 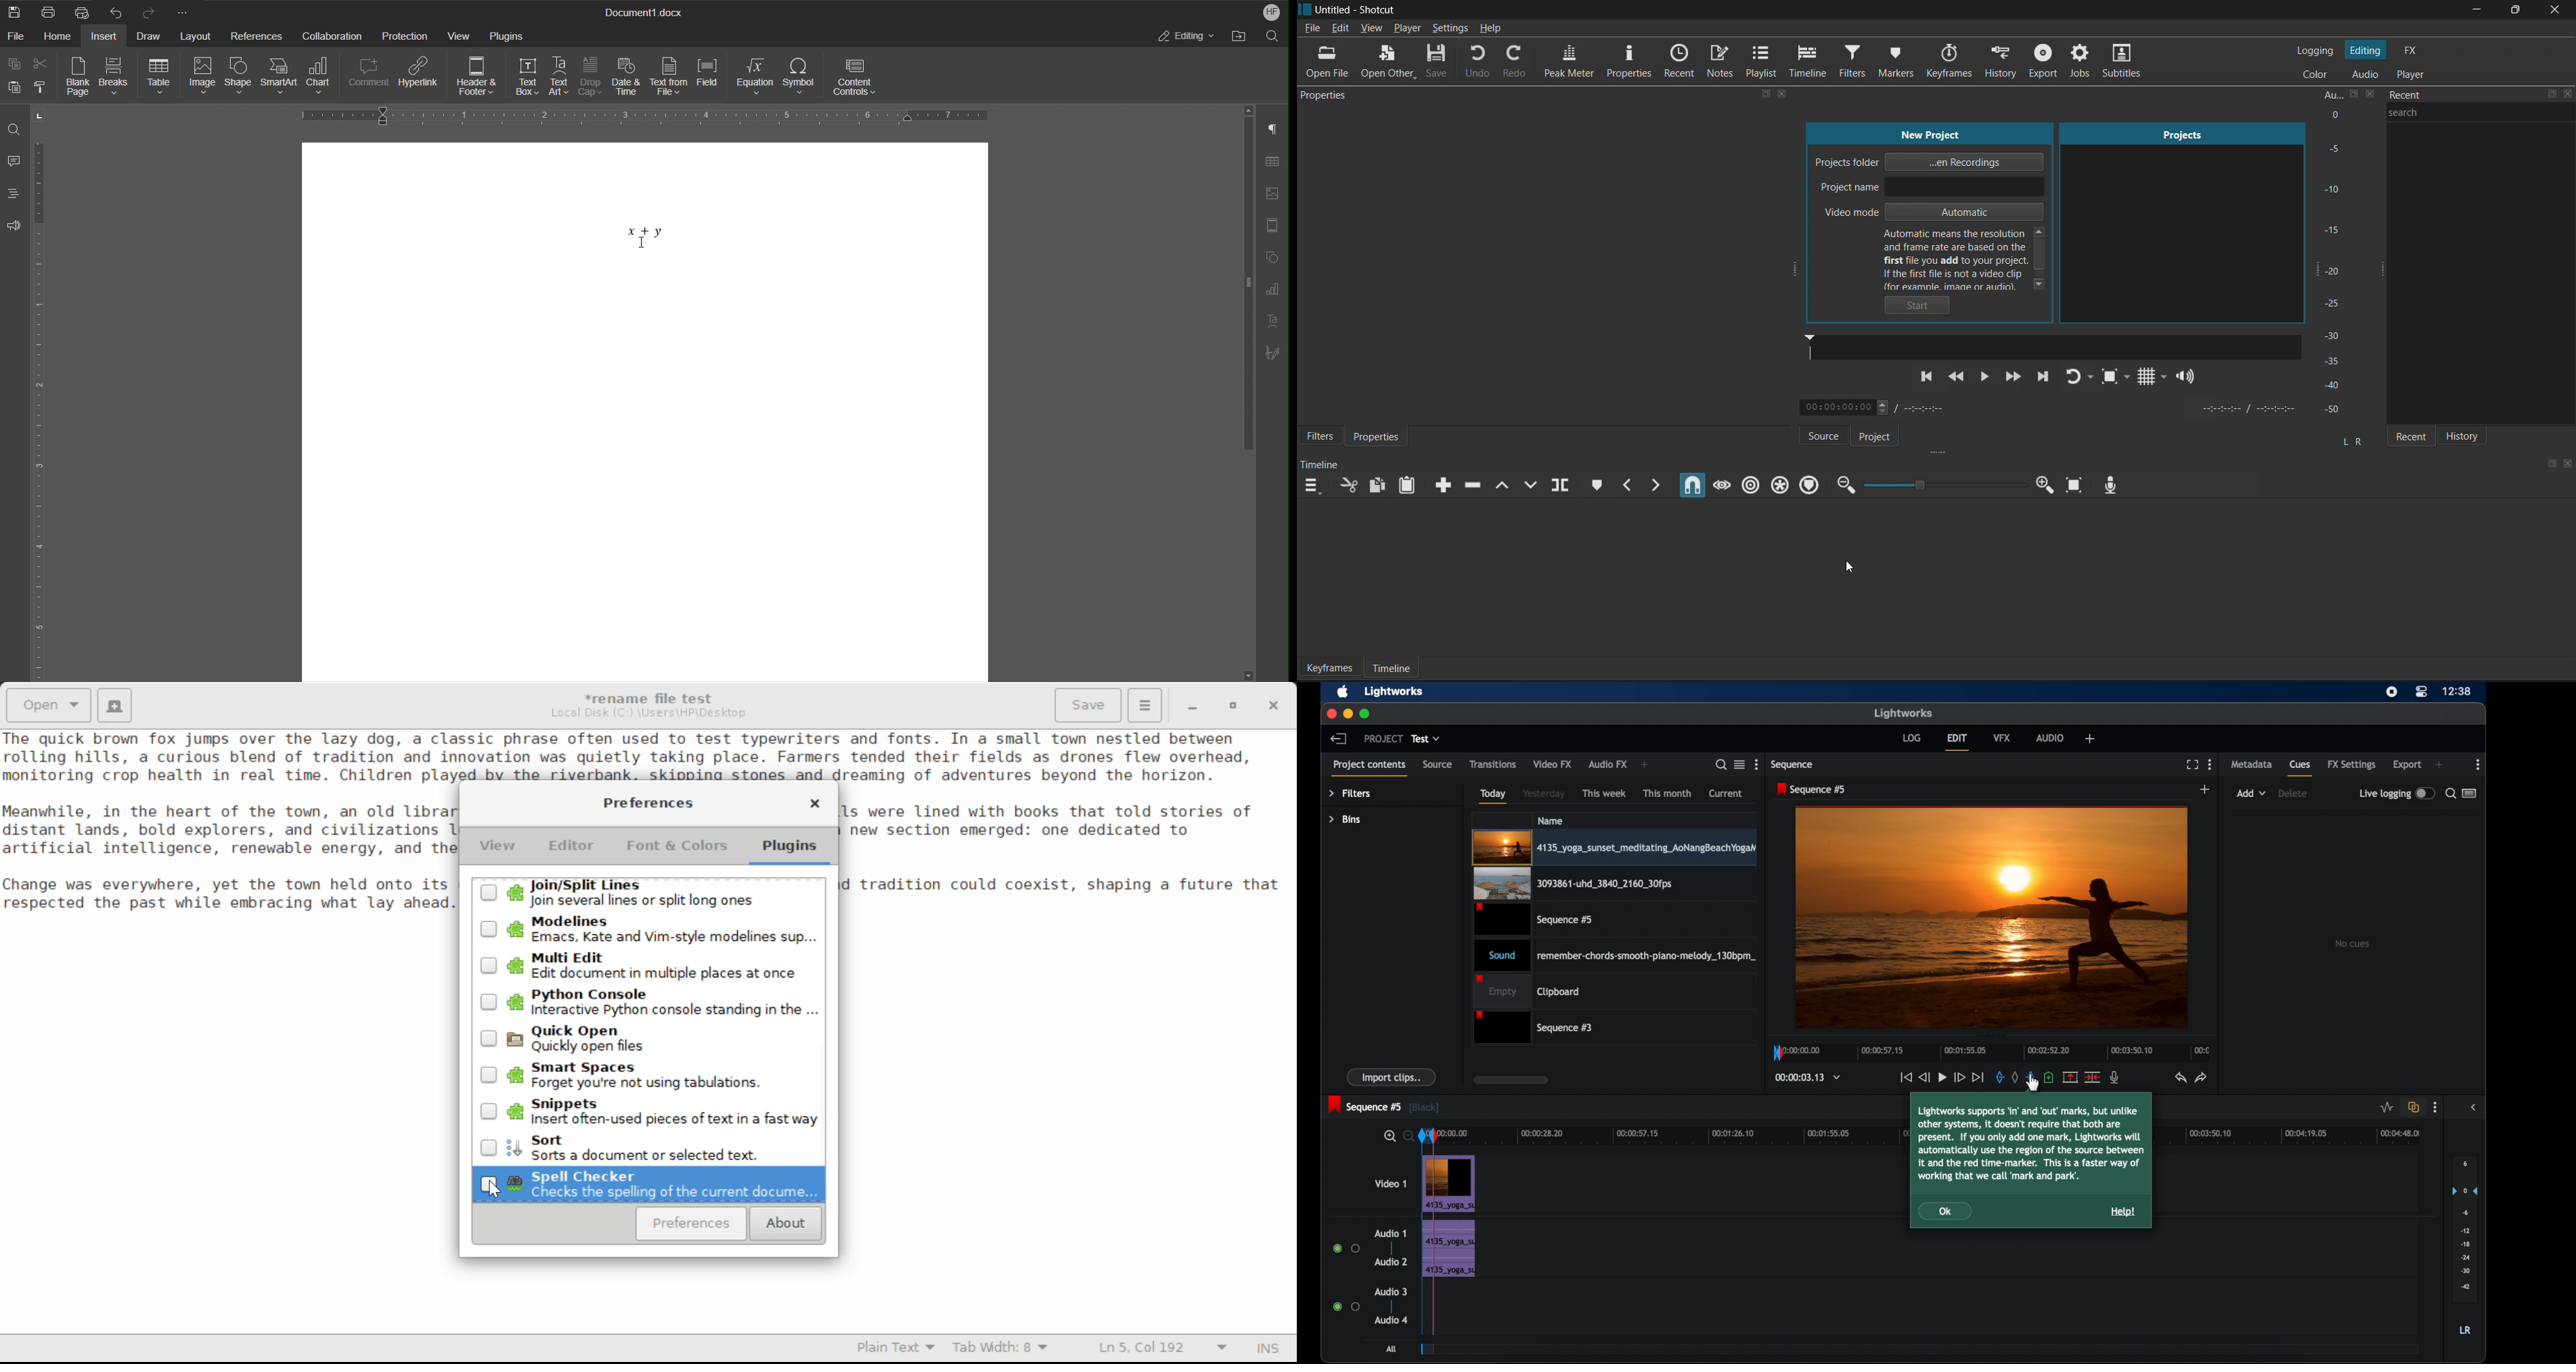 I want to click on maximize, so click(x=1365, y=714).